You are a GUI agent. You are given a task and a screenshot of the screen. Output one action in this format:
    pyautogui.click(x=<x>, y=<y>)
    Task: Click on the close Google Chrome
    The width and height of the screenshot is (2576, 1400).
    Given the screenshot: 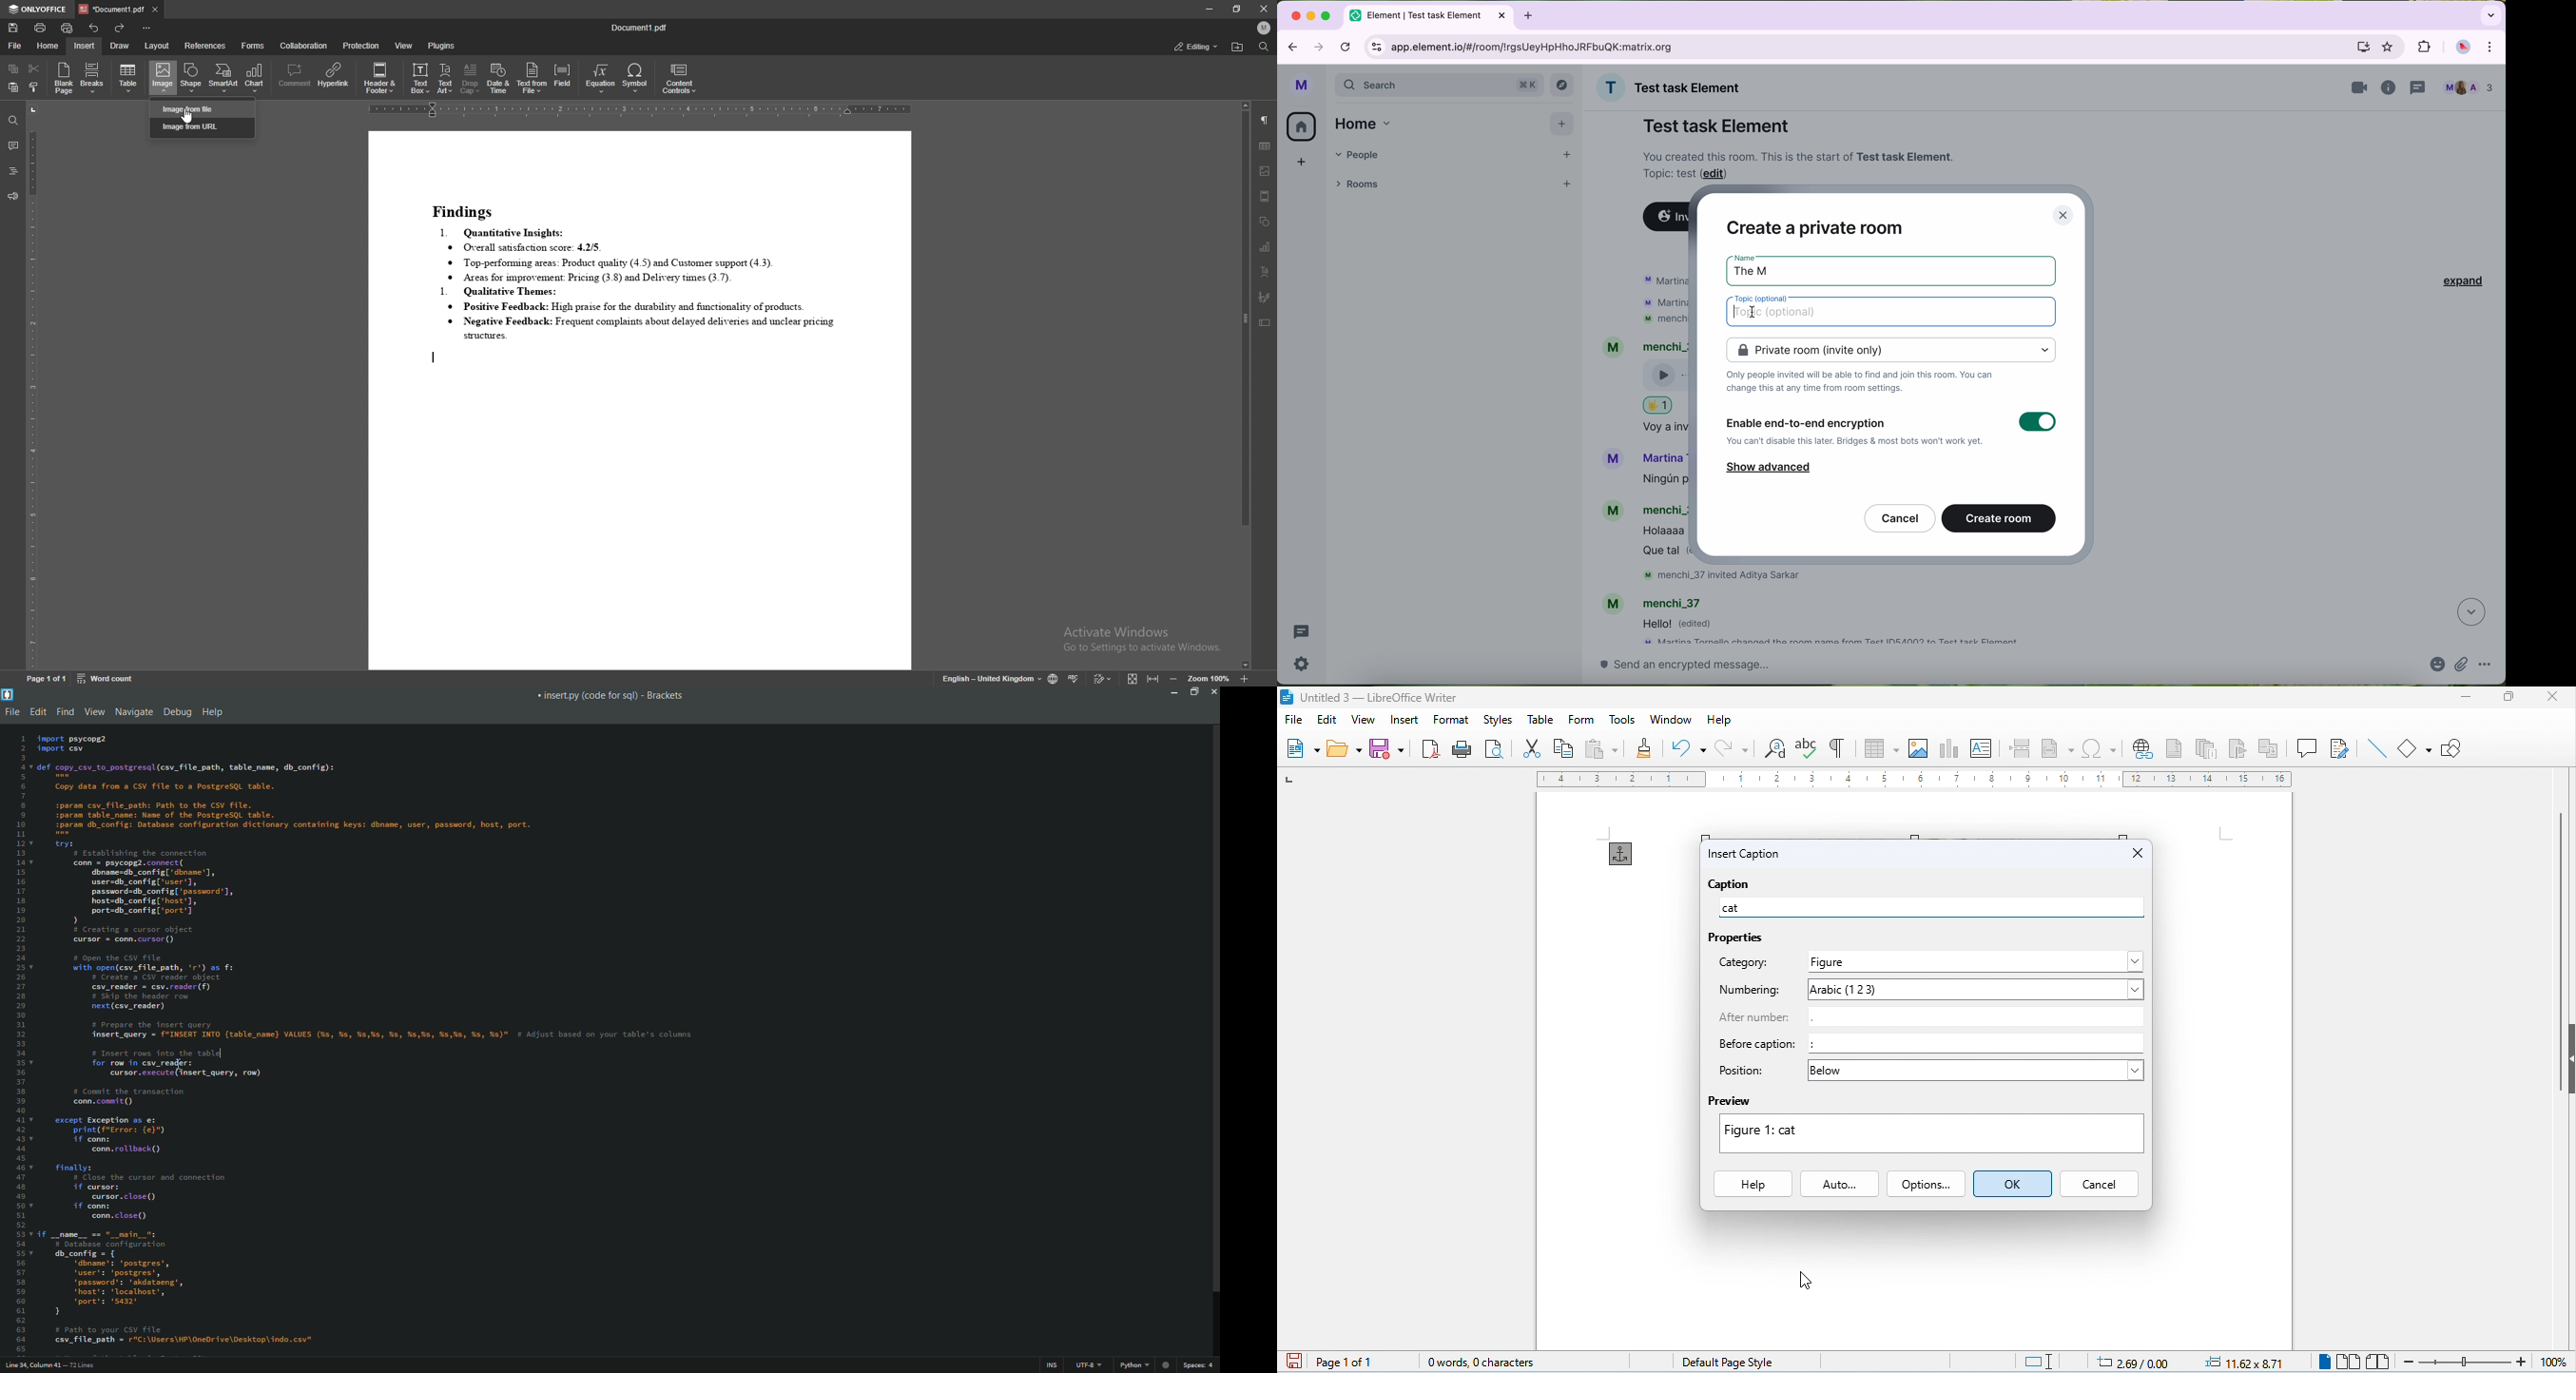 What is the action you would take?
    pyautogui.click(x=1295, y=16)
    